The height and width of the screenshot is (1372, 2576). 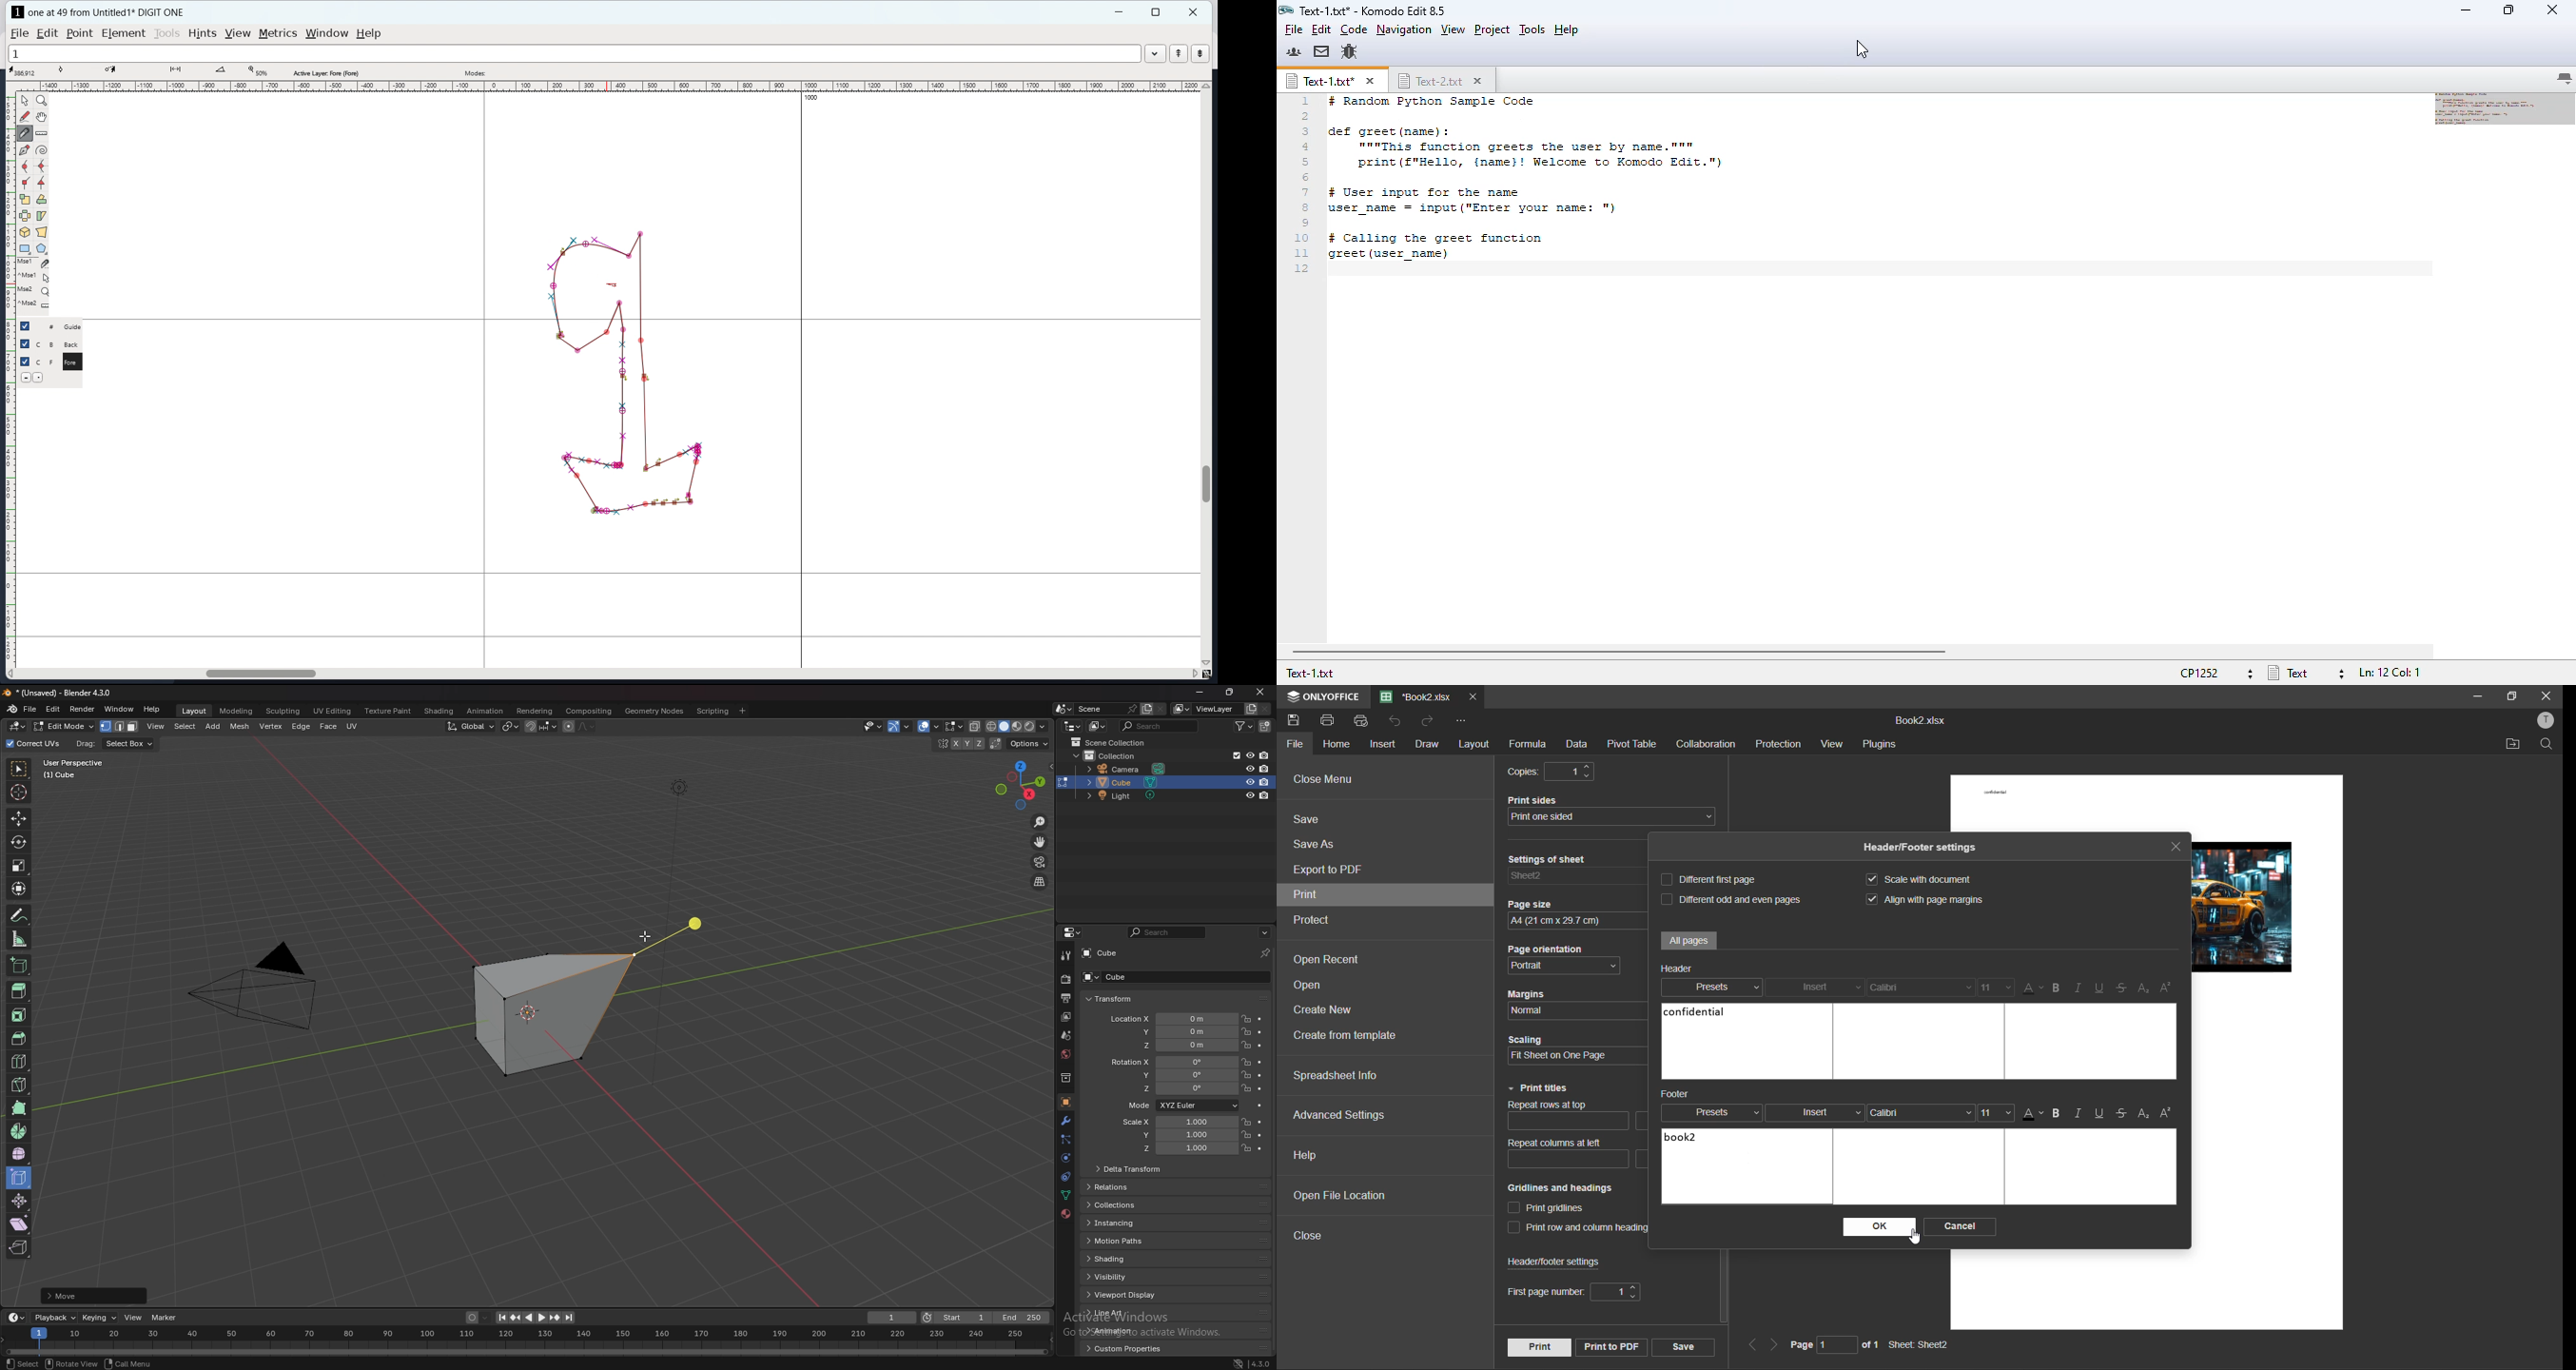 I want to click on different first page, so click(x=1708, y=879).